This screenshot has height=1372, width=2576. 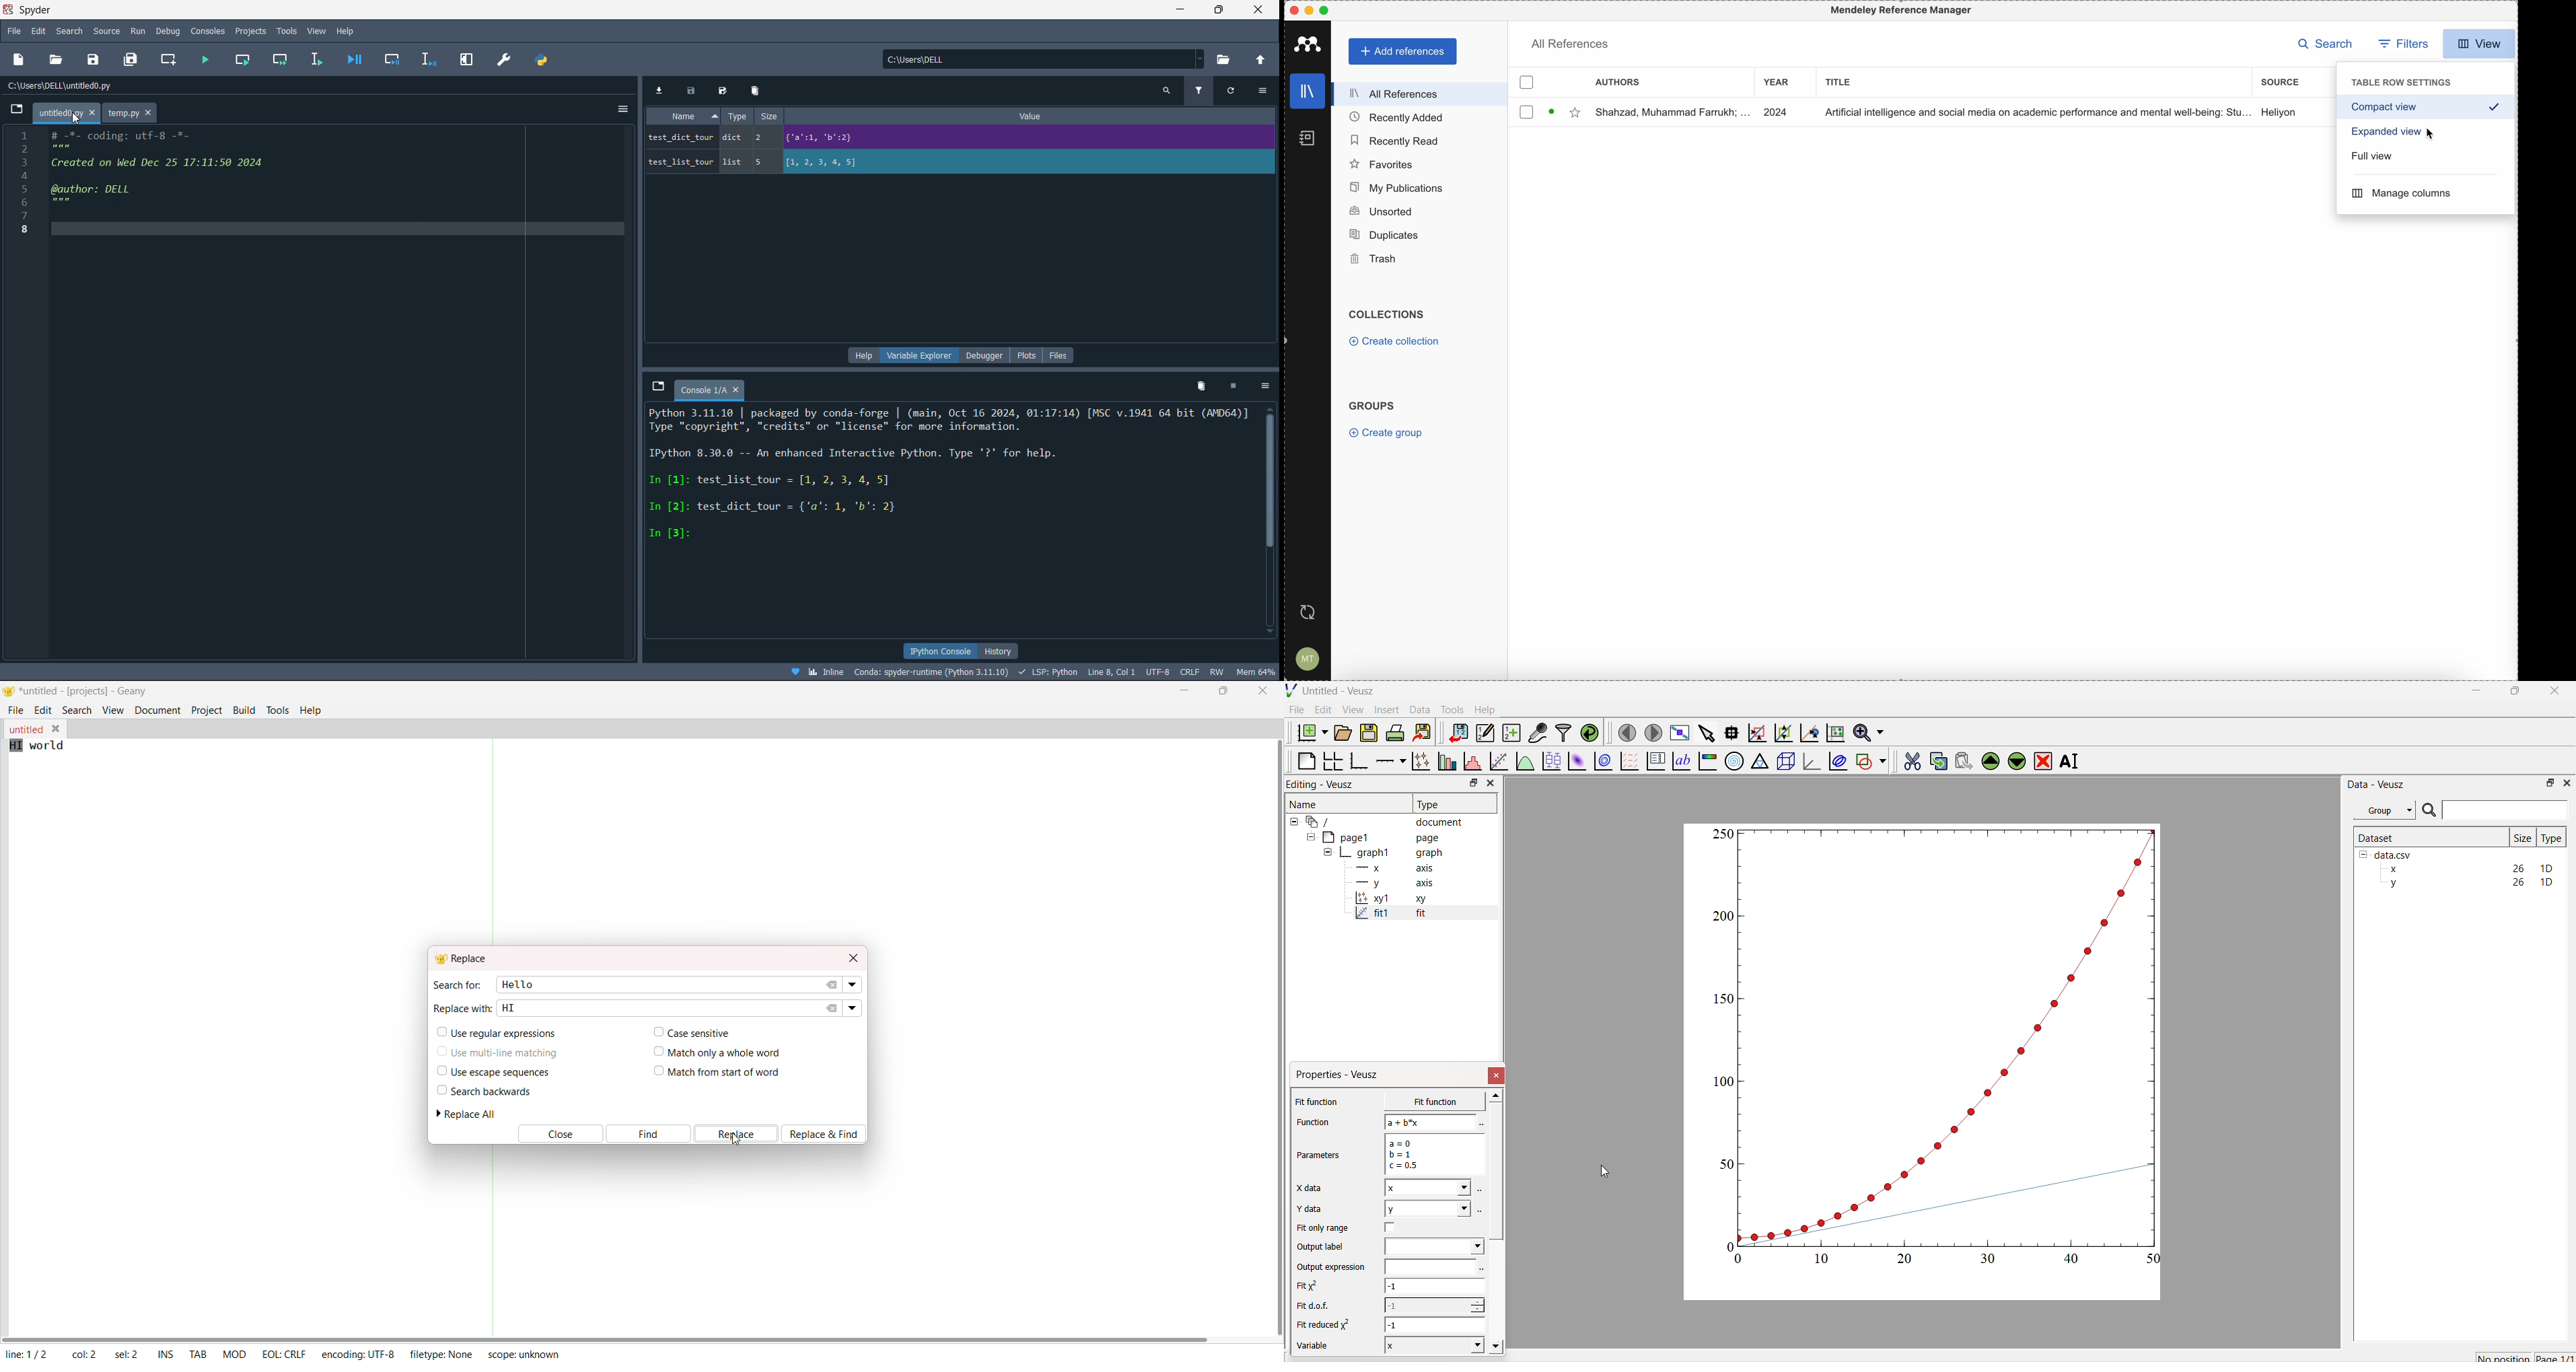 What do you see at coordinates (463, 1007) in the screenshot?
I see `replace with` at bounding box center [463, 1007].